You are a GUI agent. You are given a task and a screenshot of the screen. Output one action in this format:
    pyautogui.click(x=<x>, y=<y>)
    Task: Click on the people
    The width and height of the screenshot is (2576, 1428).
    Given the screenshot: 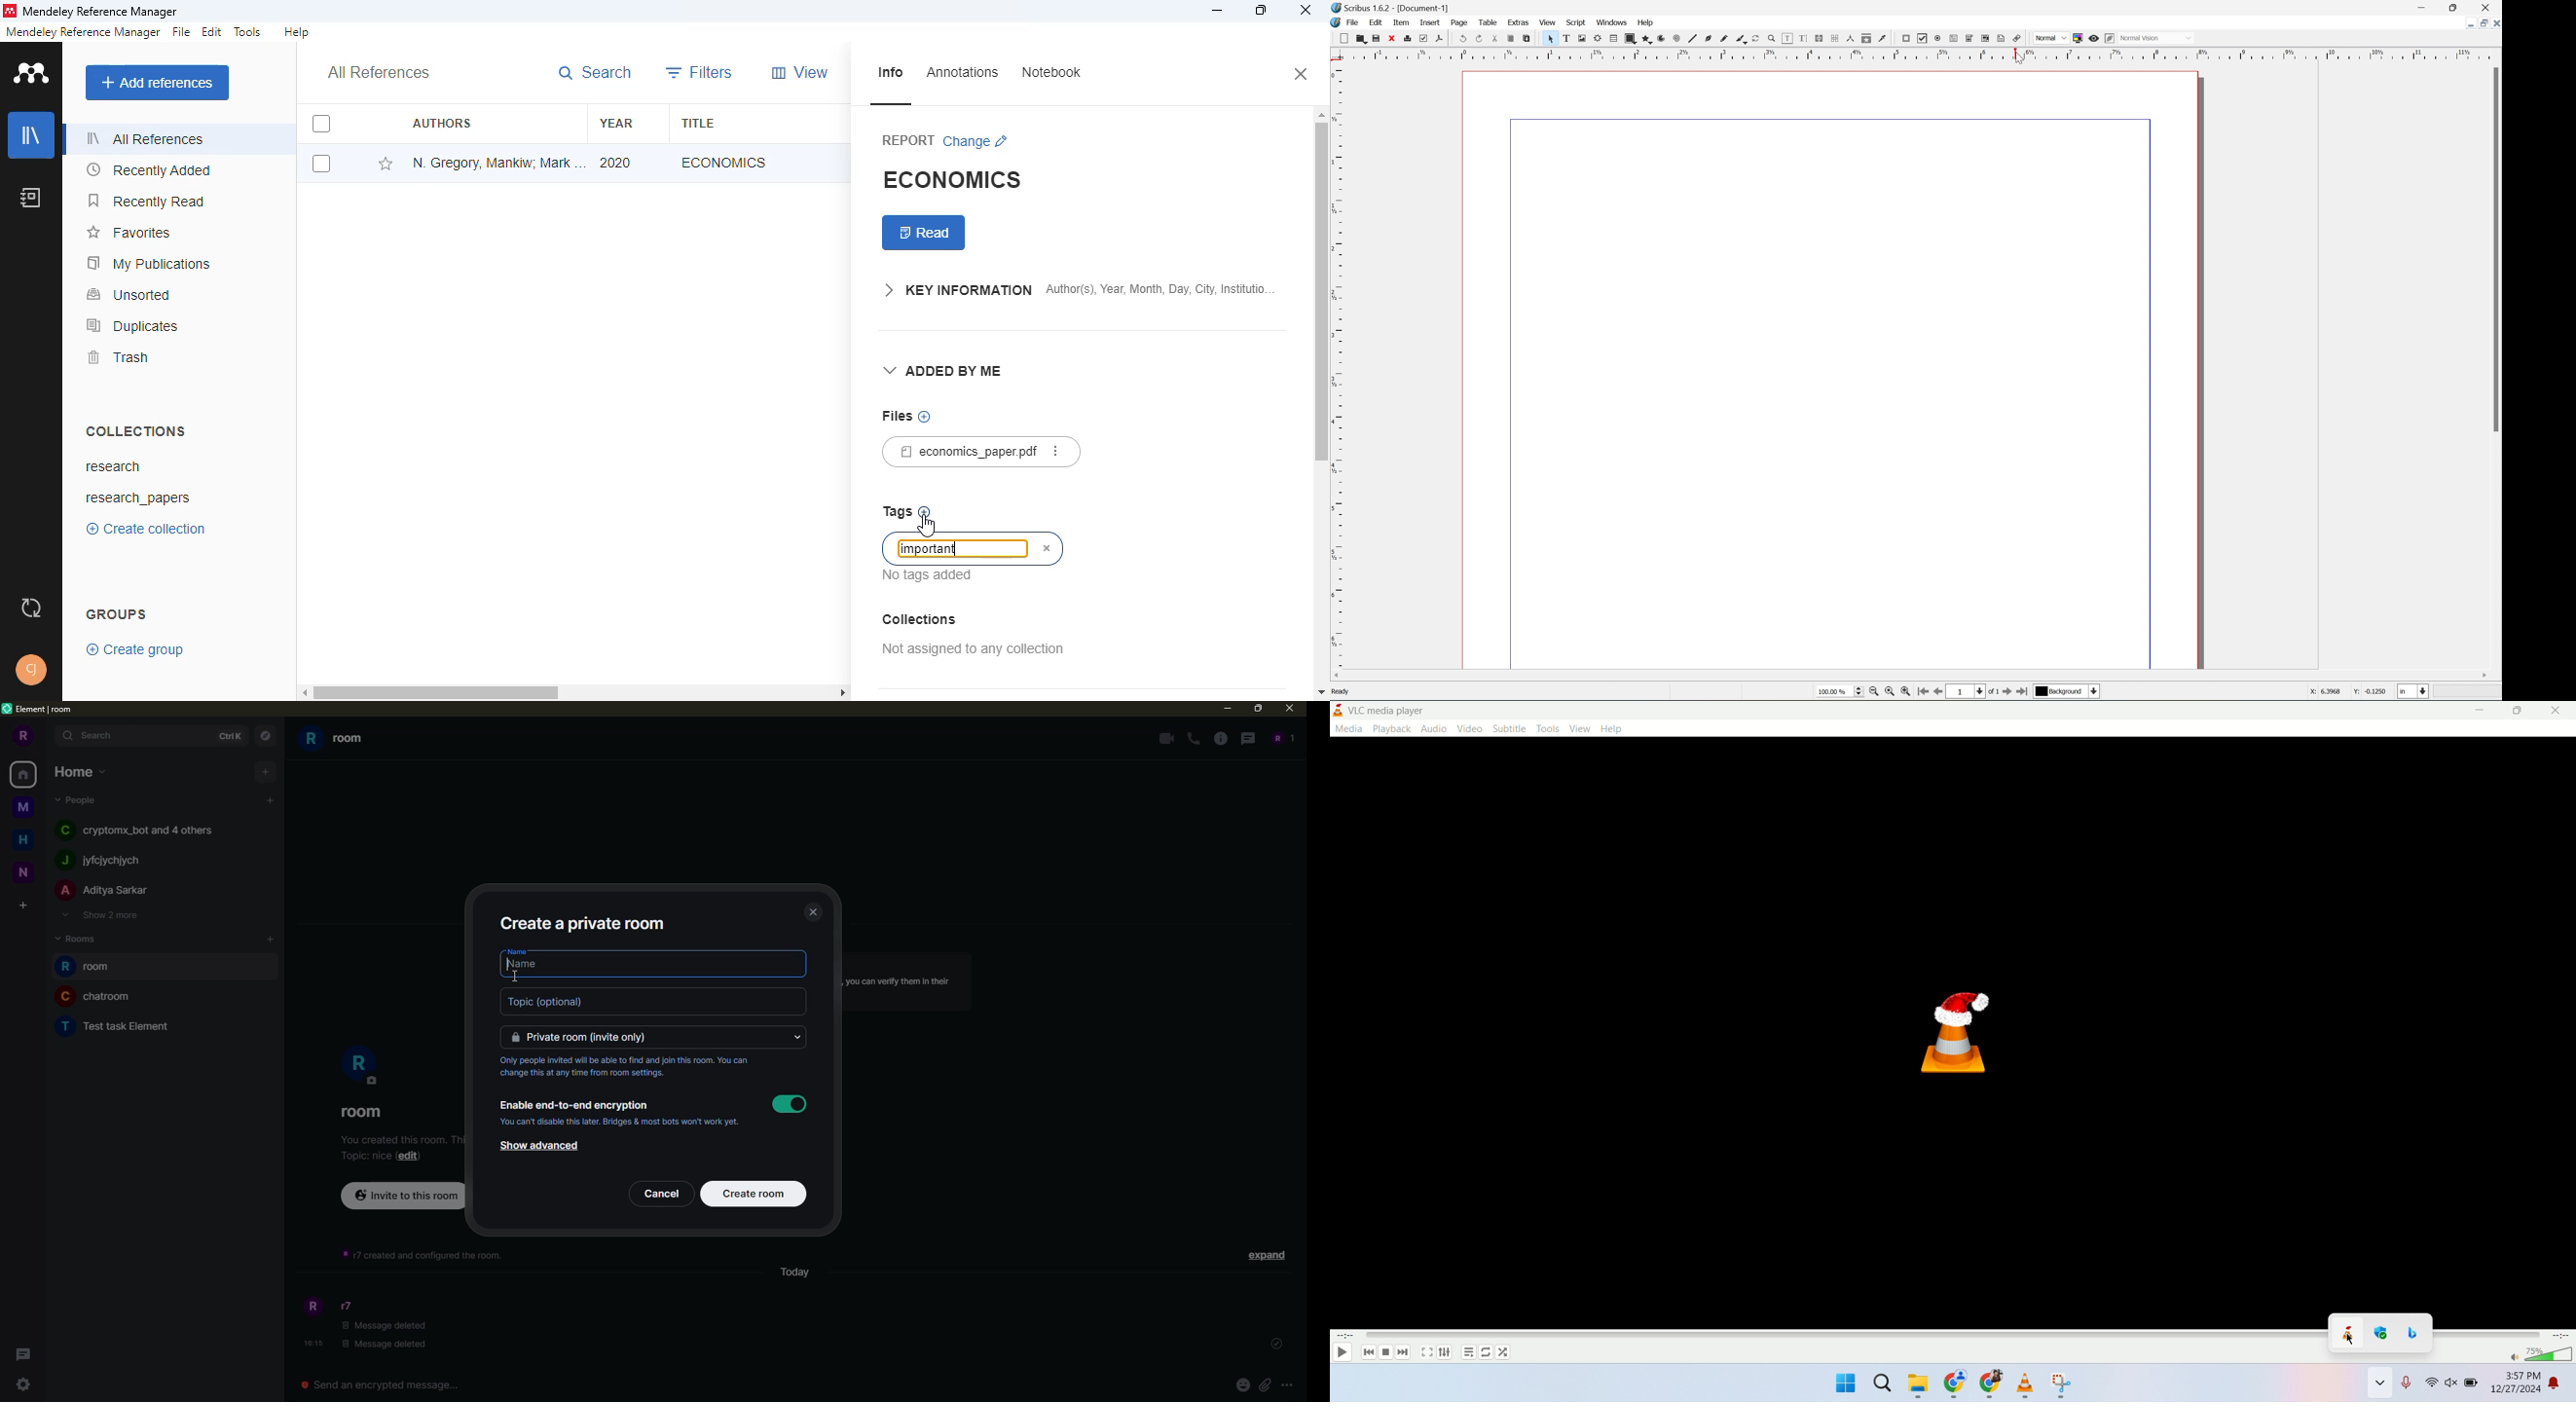 What is the action you would take?
    pyautogui.click(x=106, y=859)
    